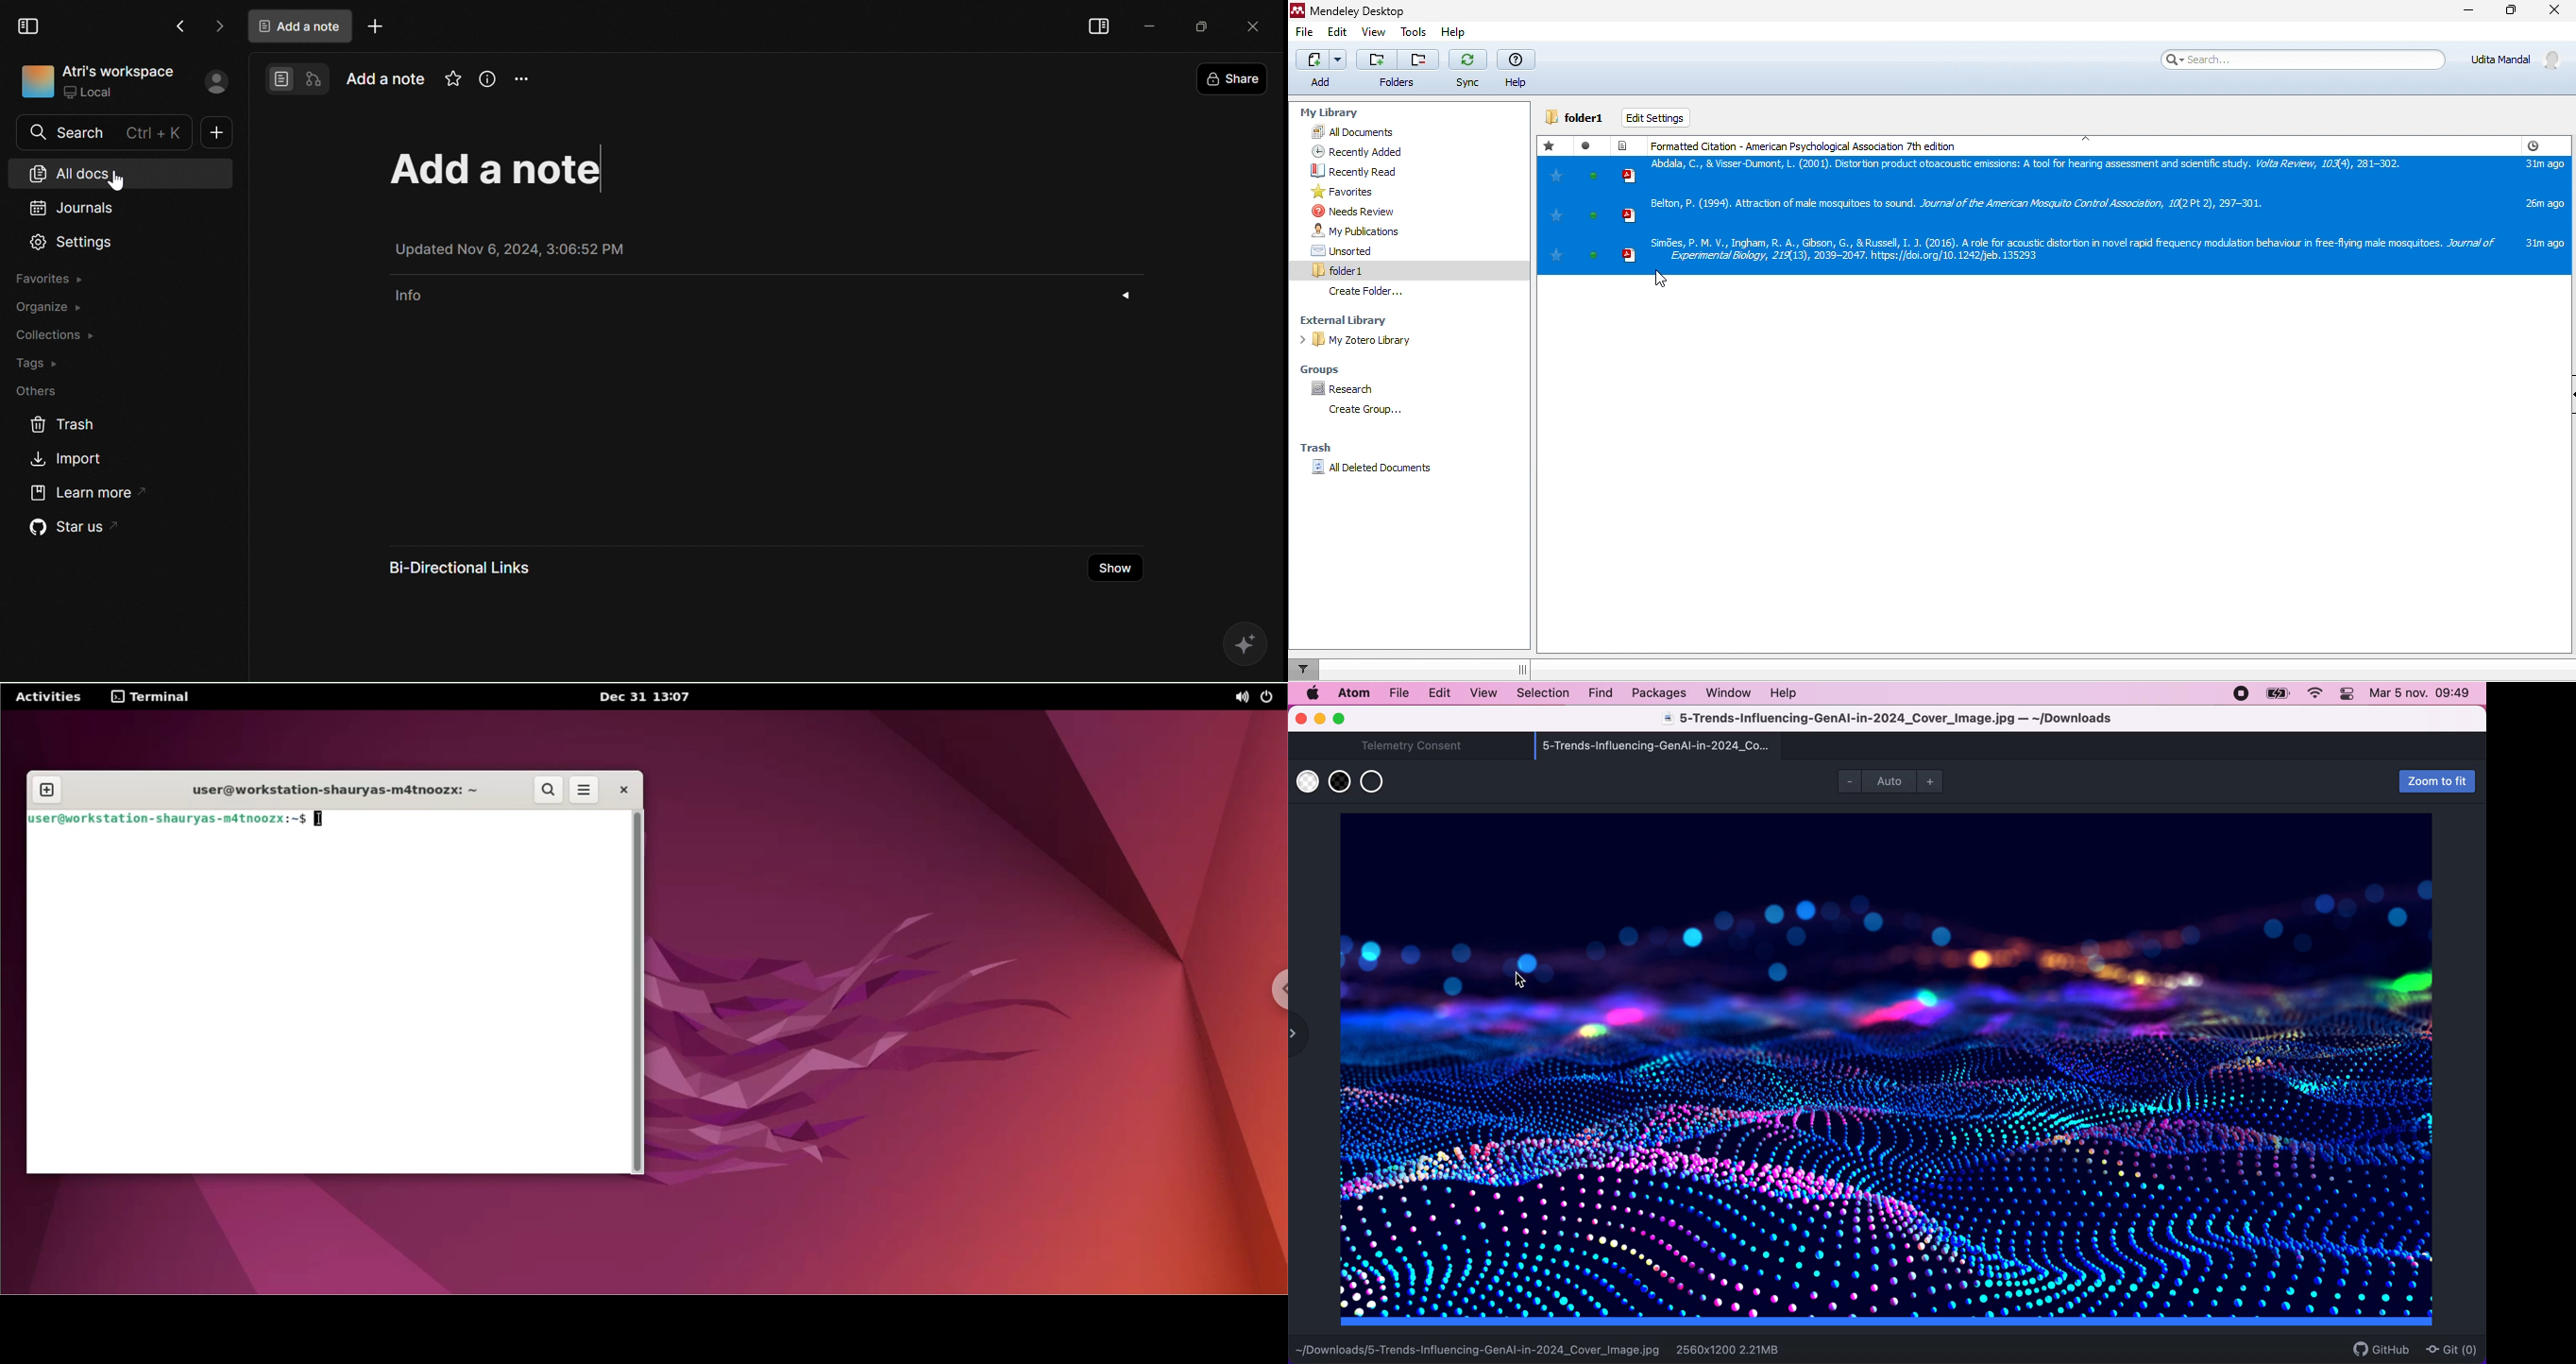 The width and height of the screenshot is (2576, 1372). I want to click on all files of folder 1 selected, so click(2054, 216).